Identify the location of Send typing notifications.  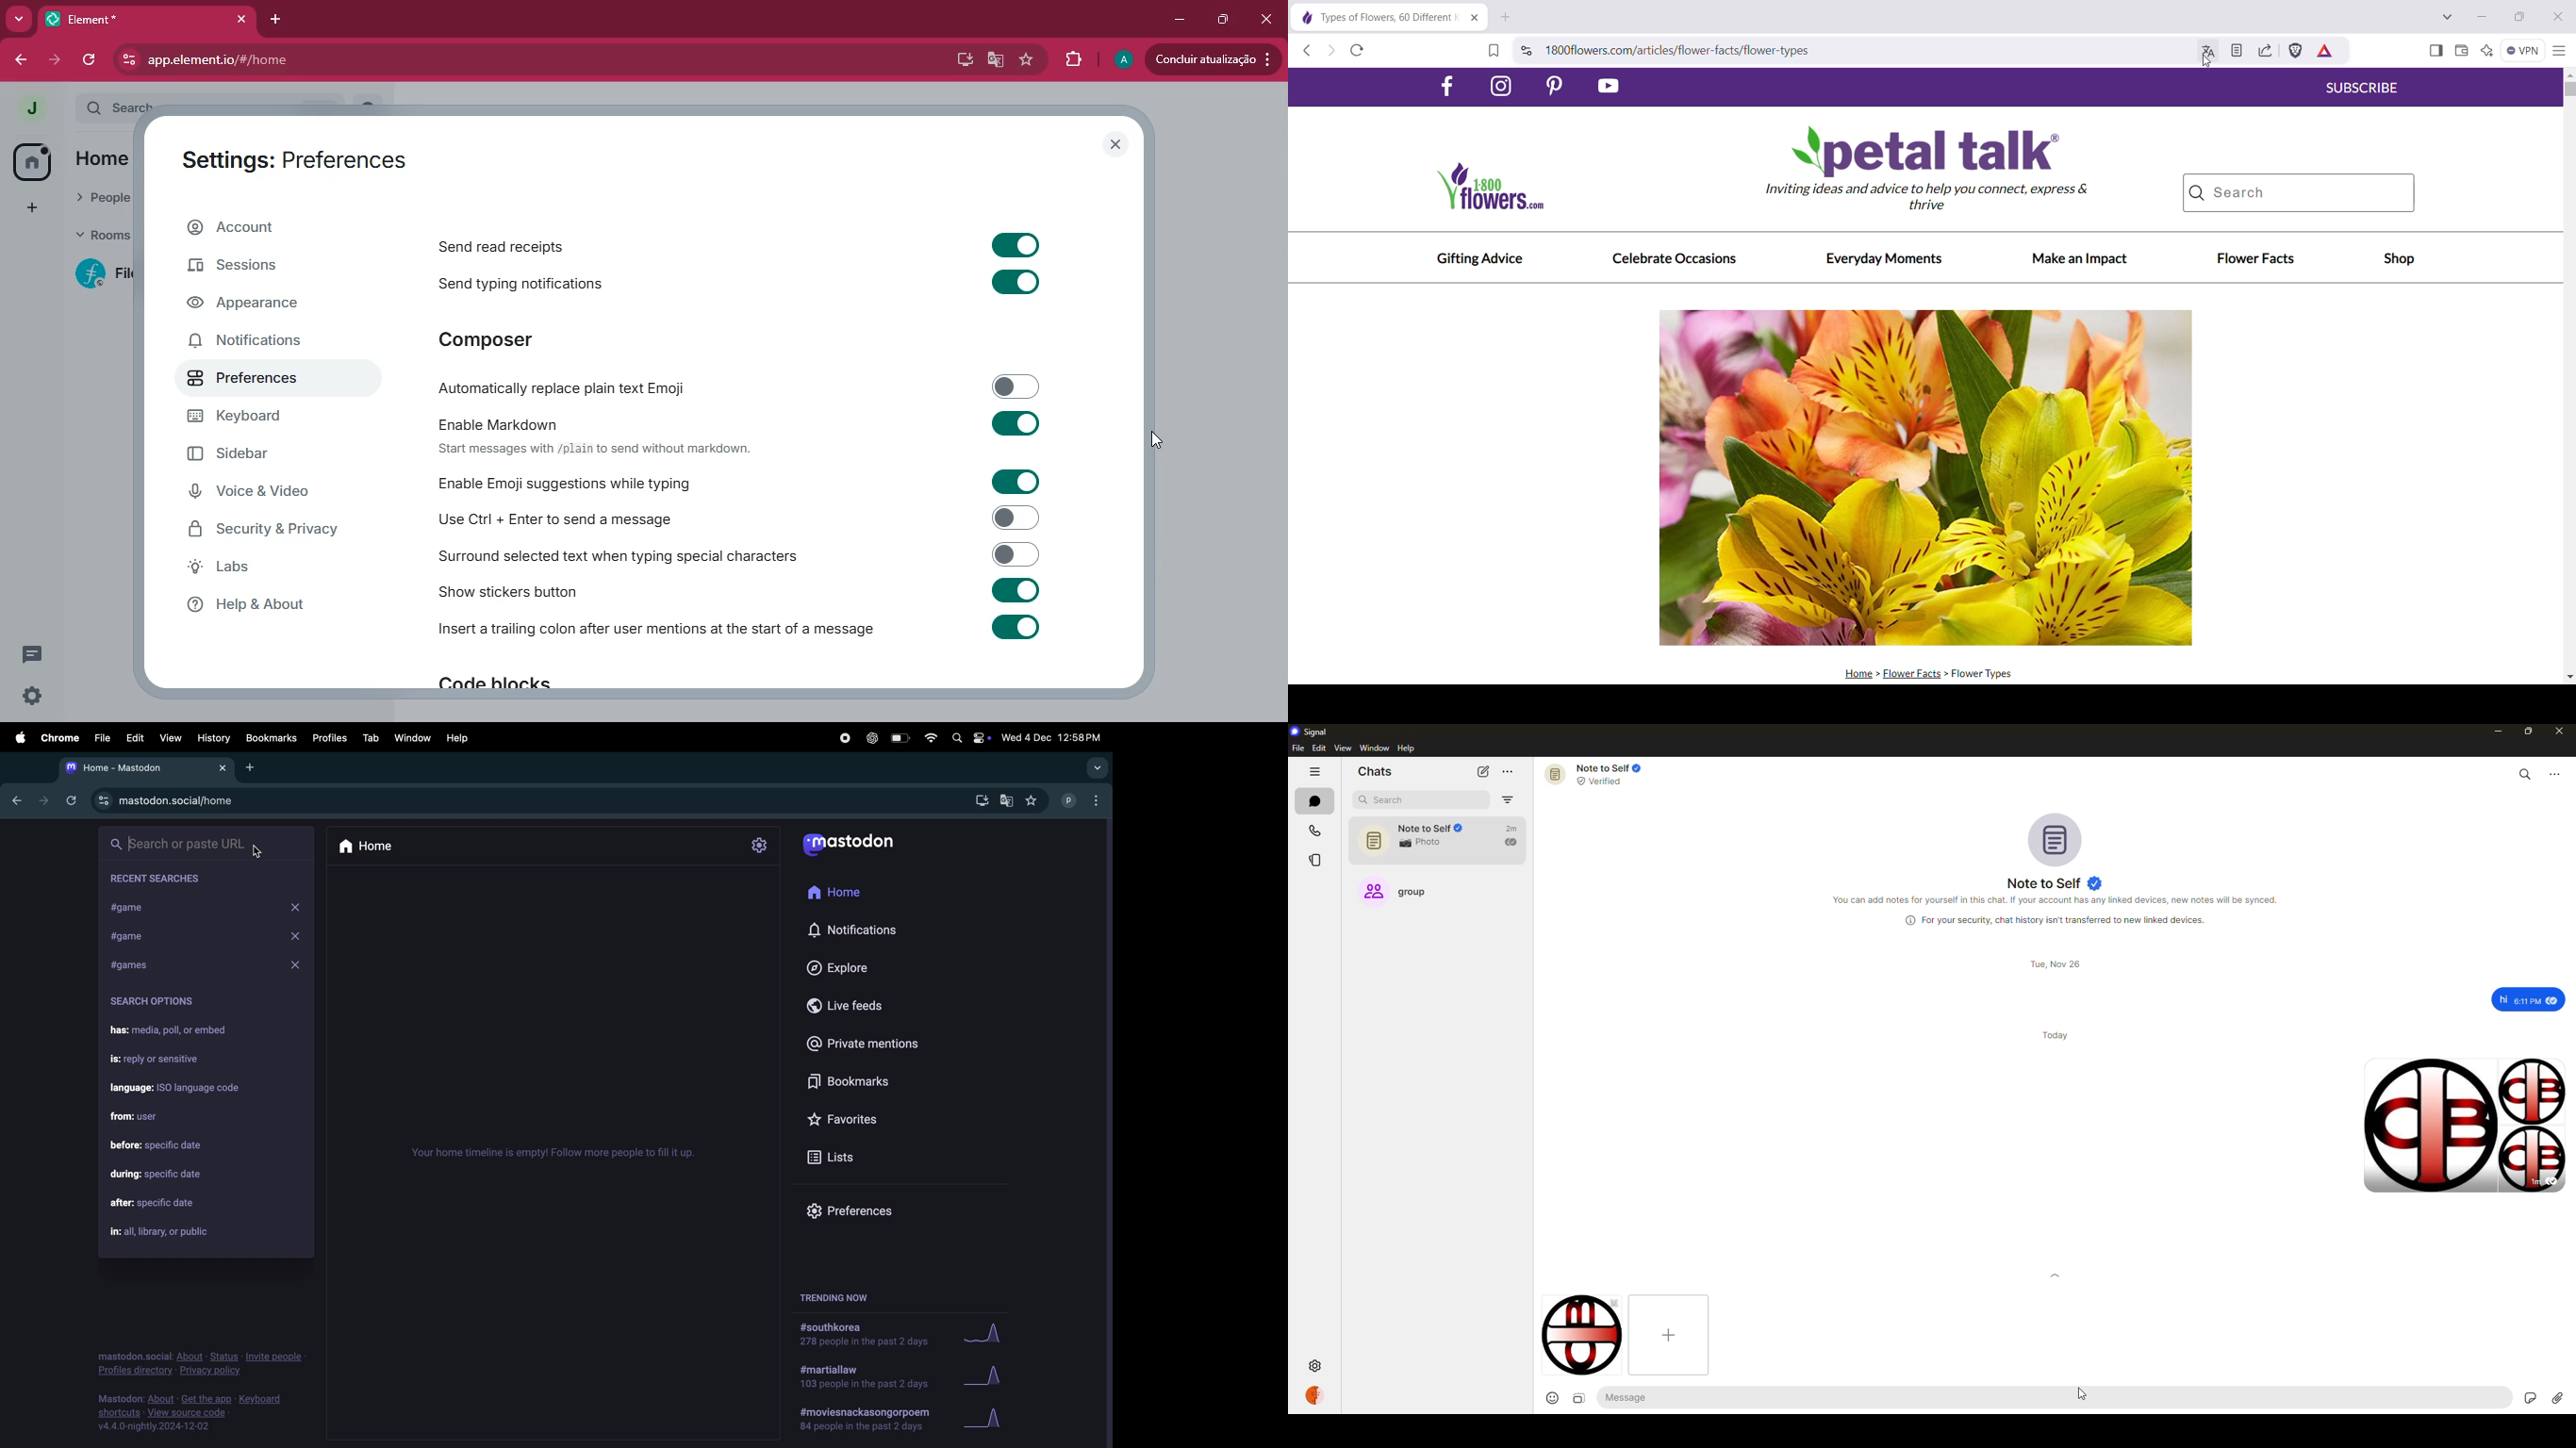
(749, 284).